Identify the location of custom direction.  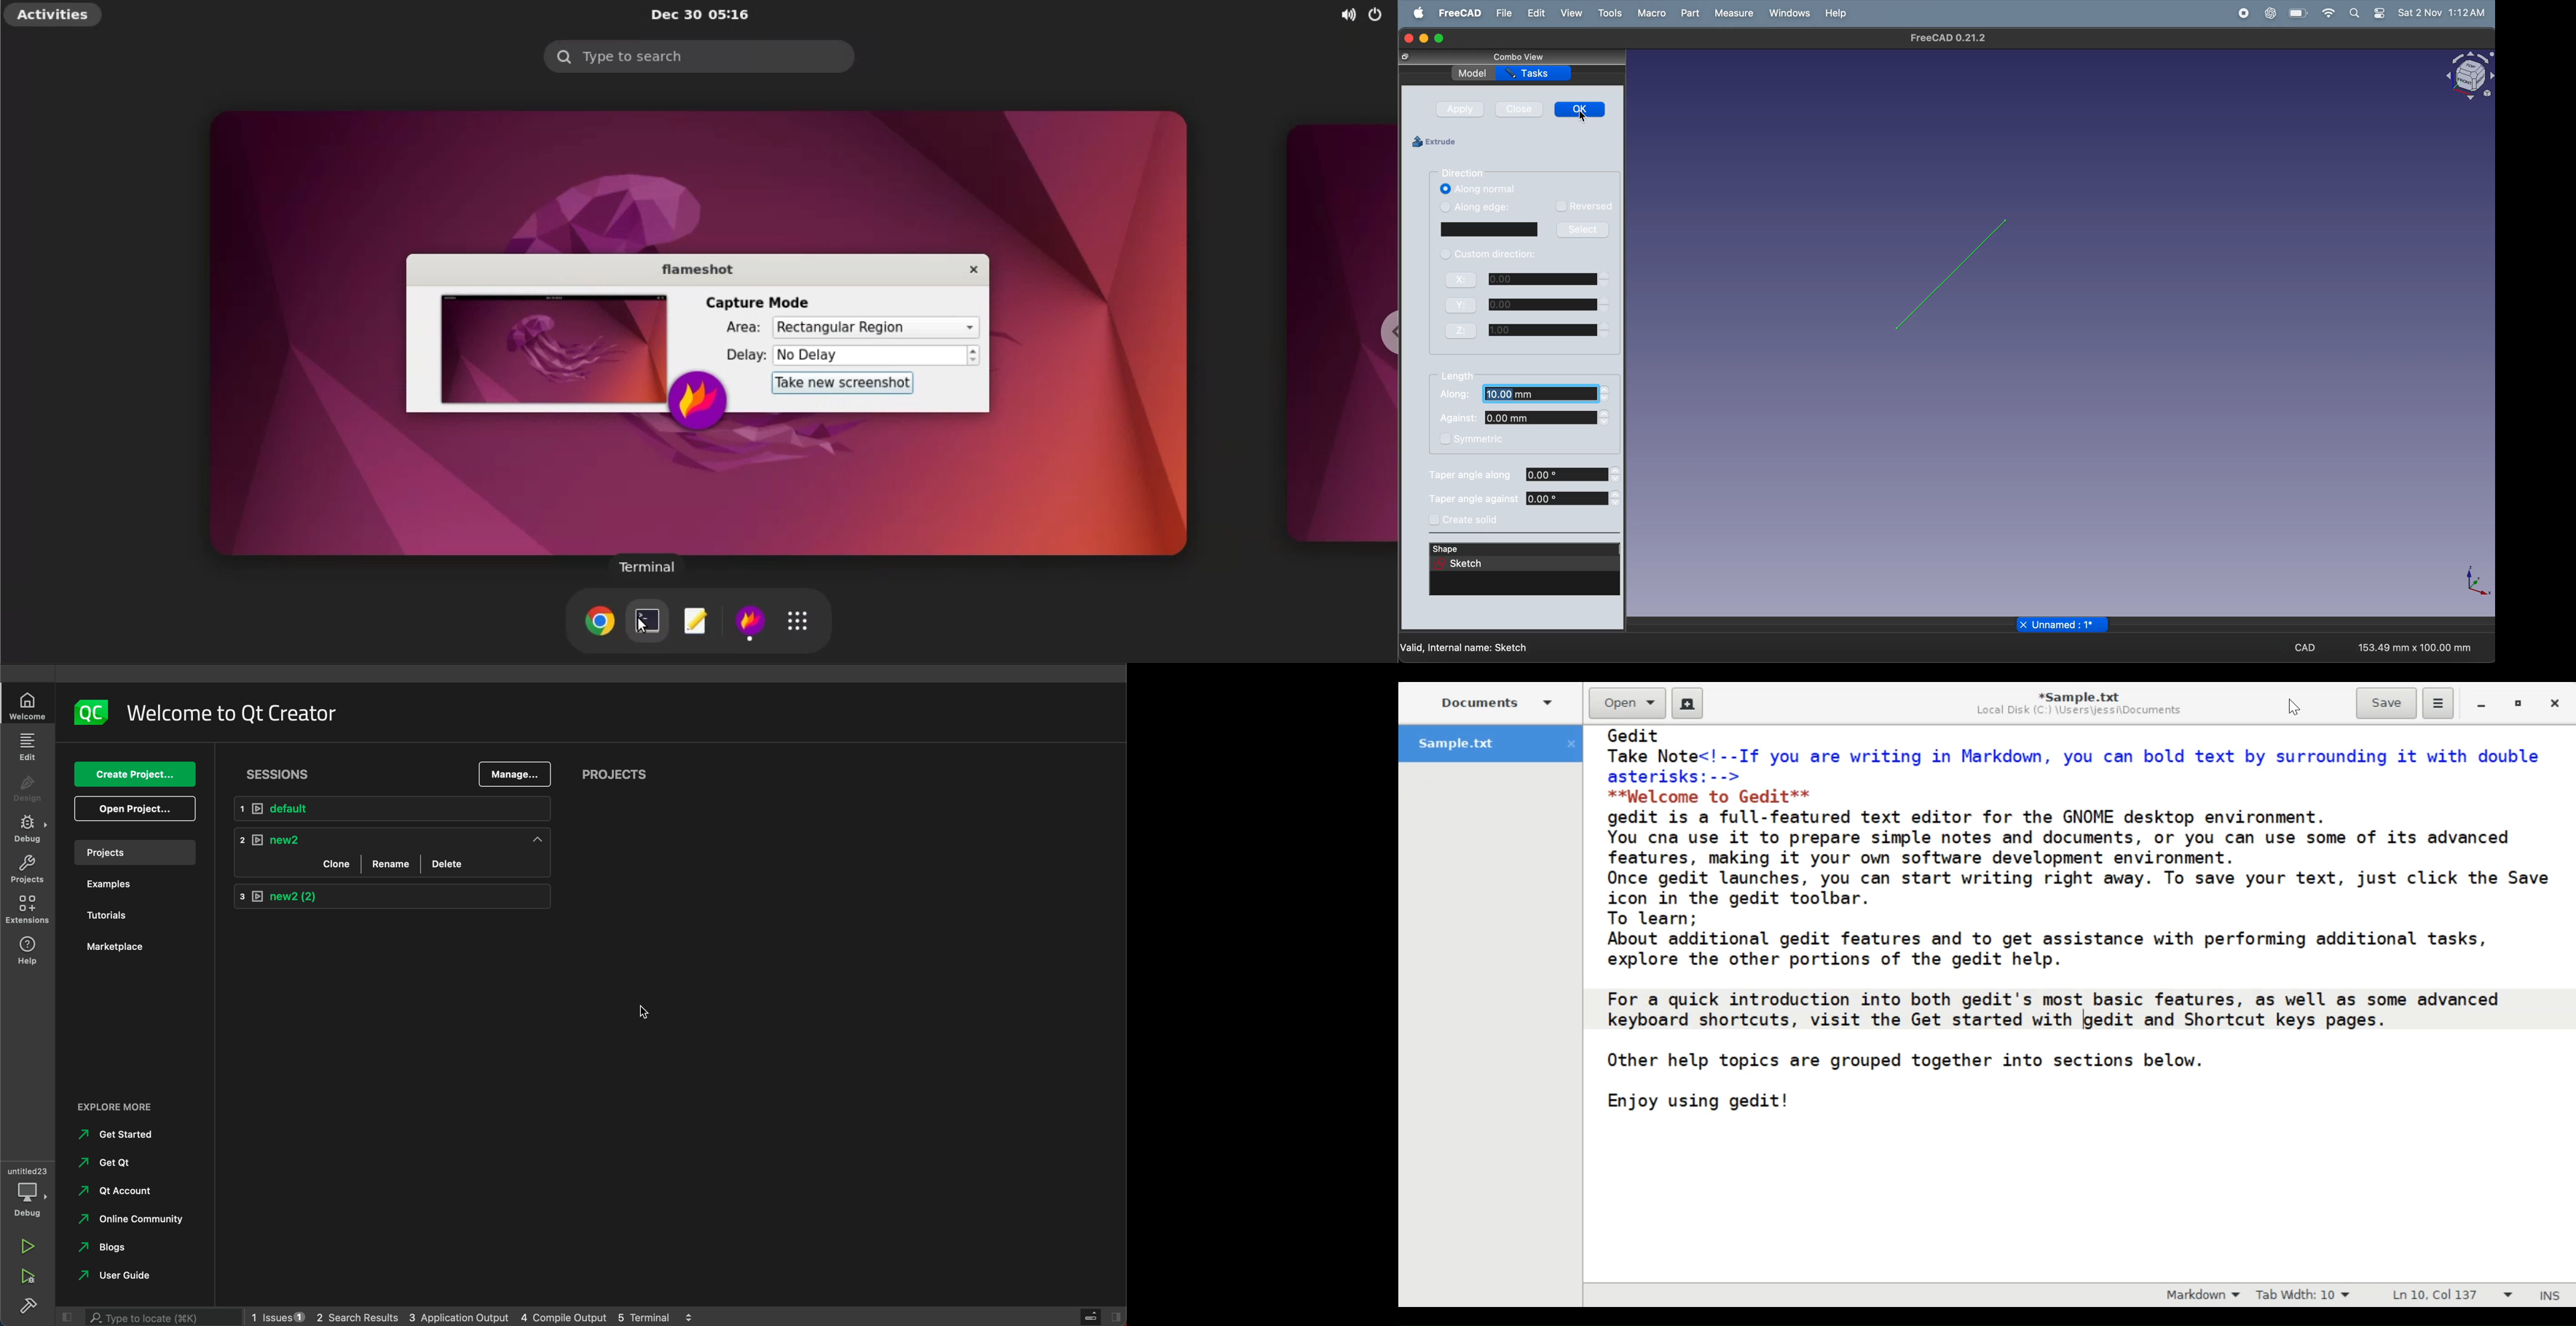
(1497, 254).